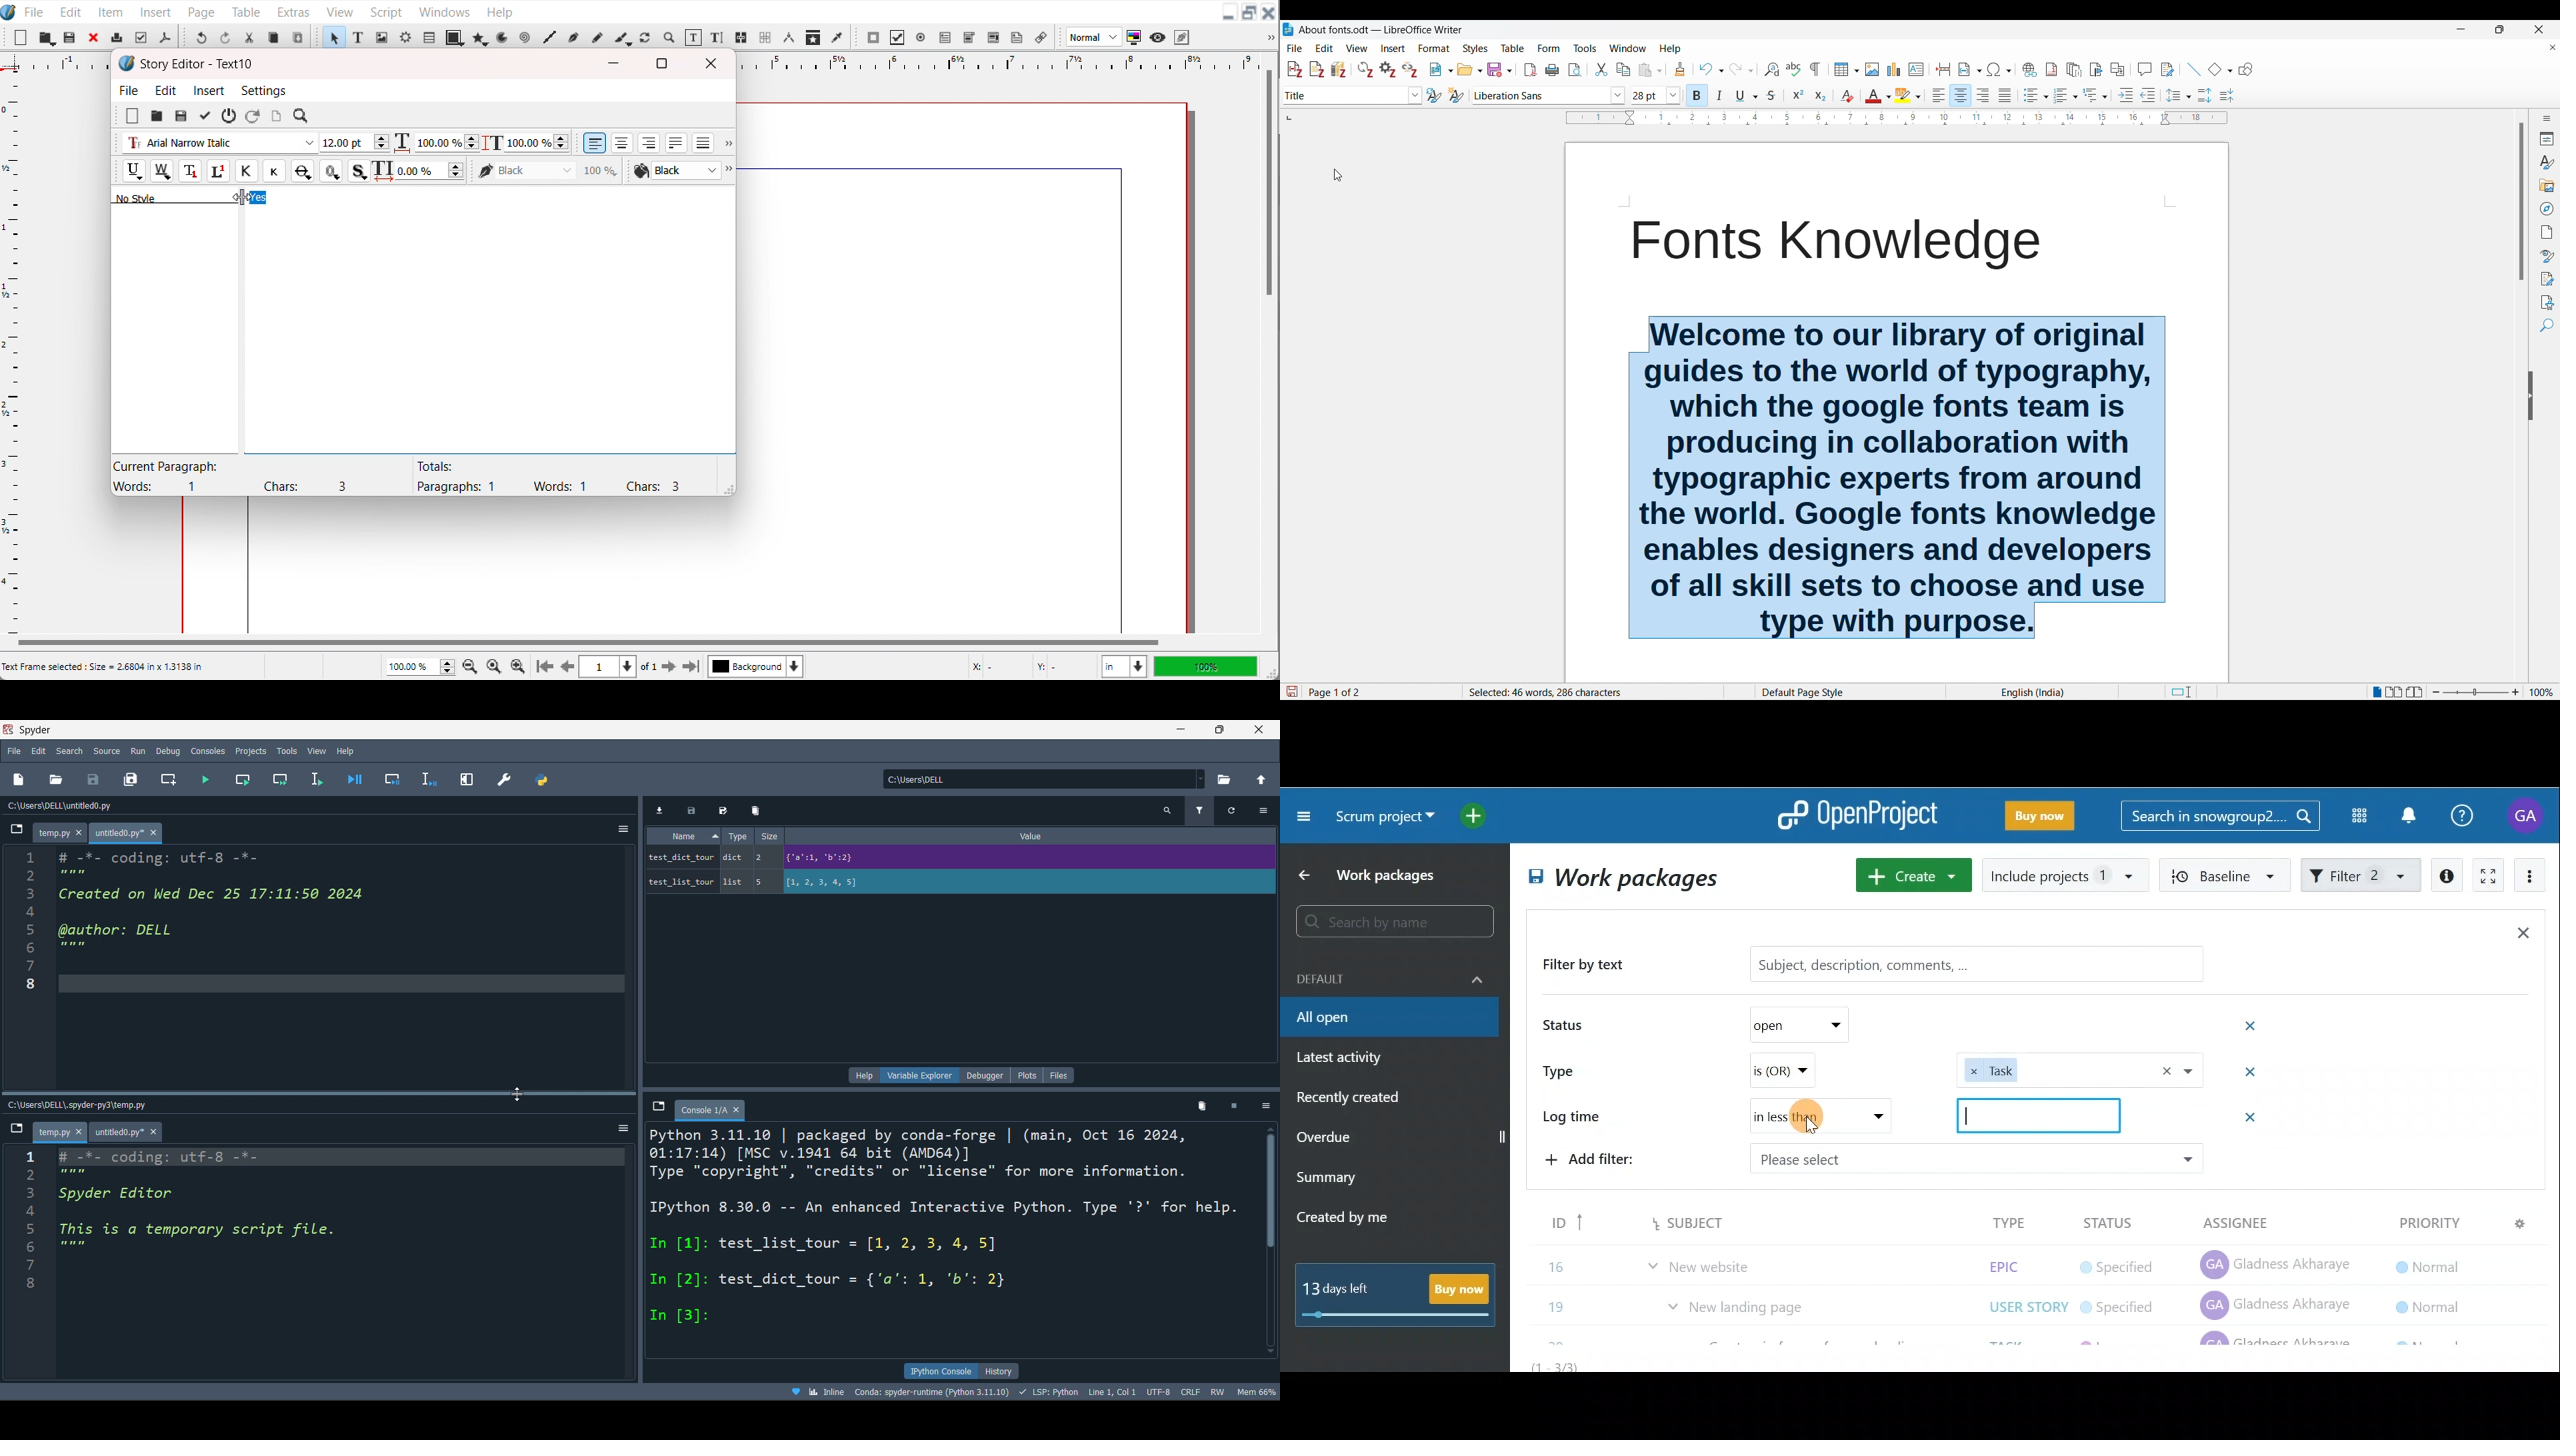 This screenshot has width=2576, height=1456. Describe the element at coordinates (727, 144) in the screenshot. I see `Drop down box` at that location.